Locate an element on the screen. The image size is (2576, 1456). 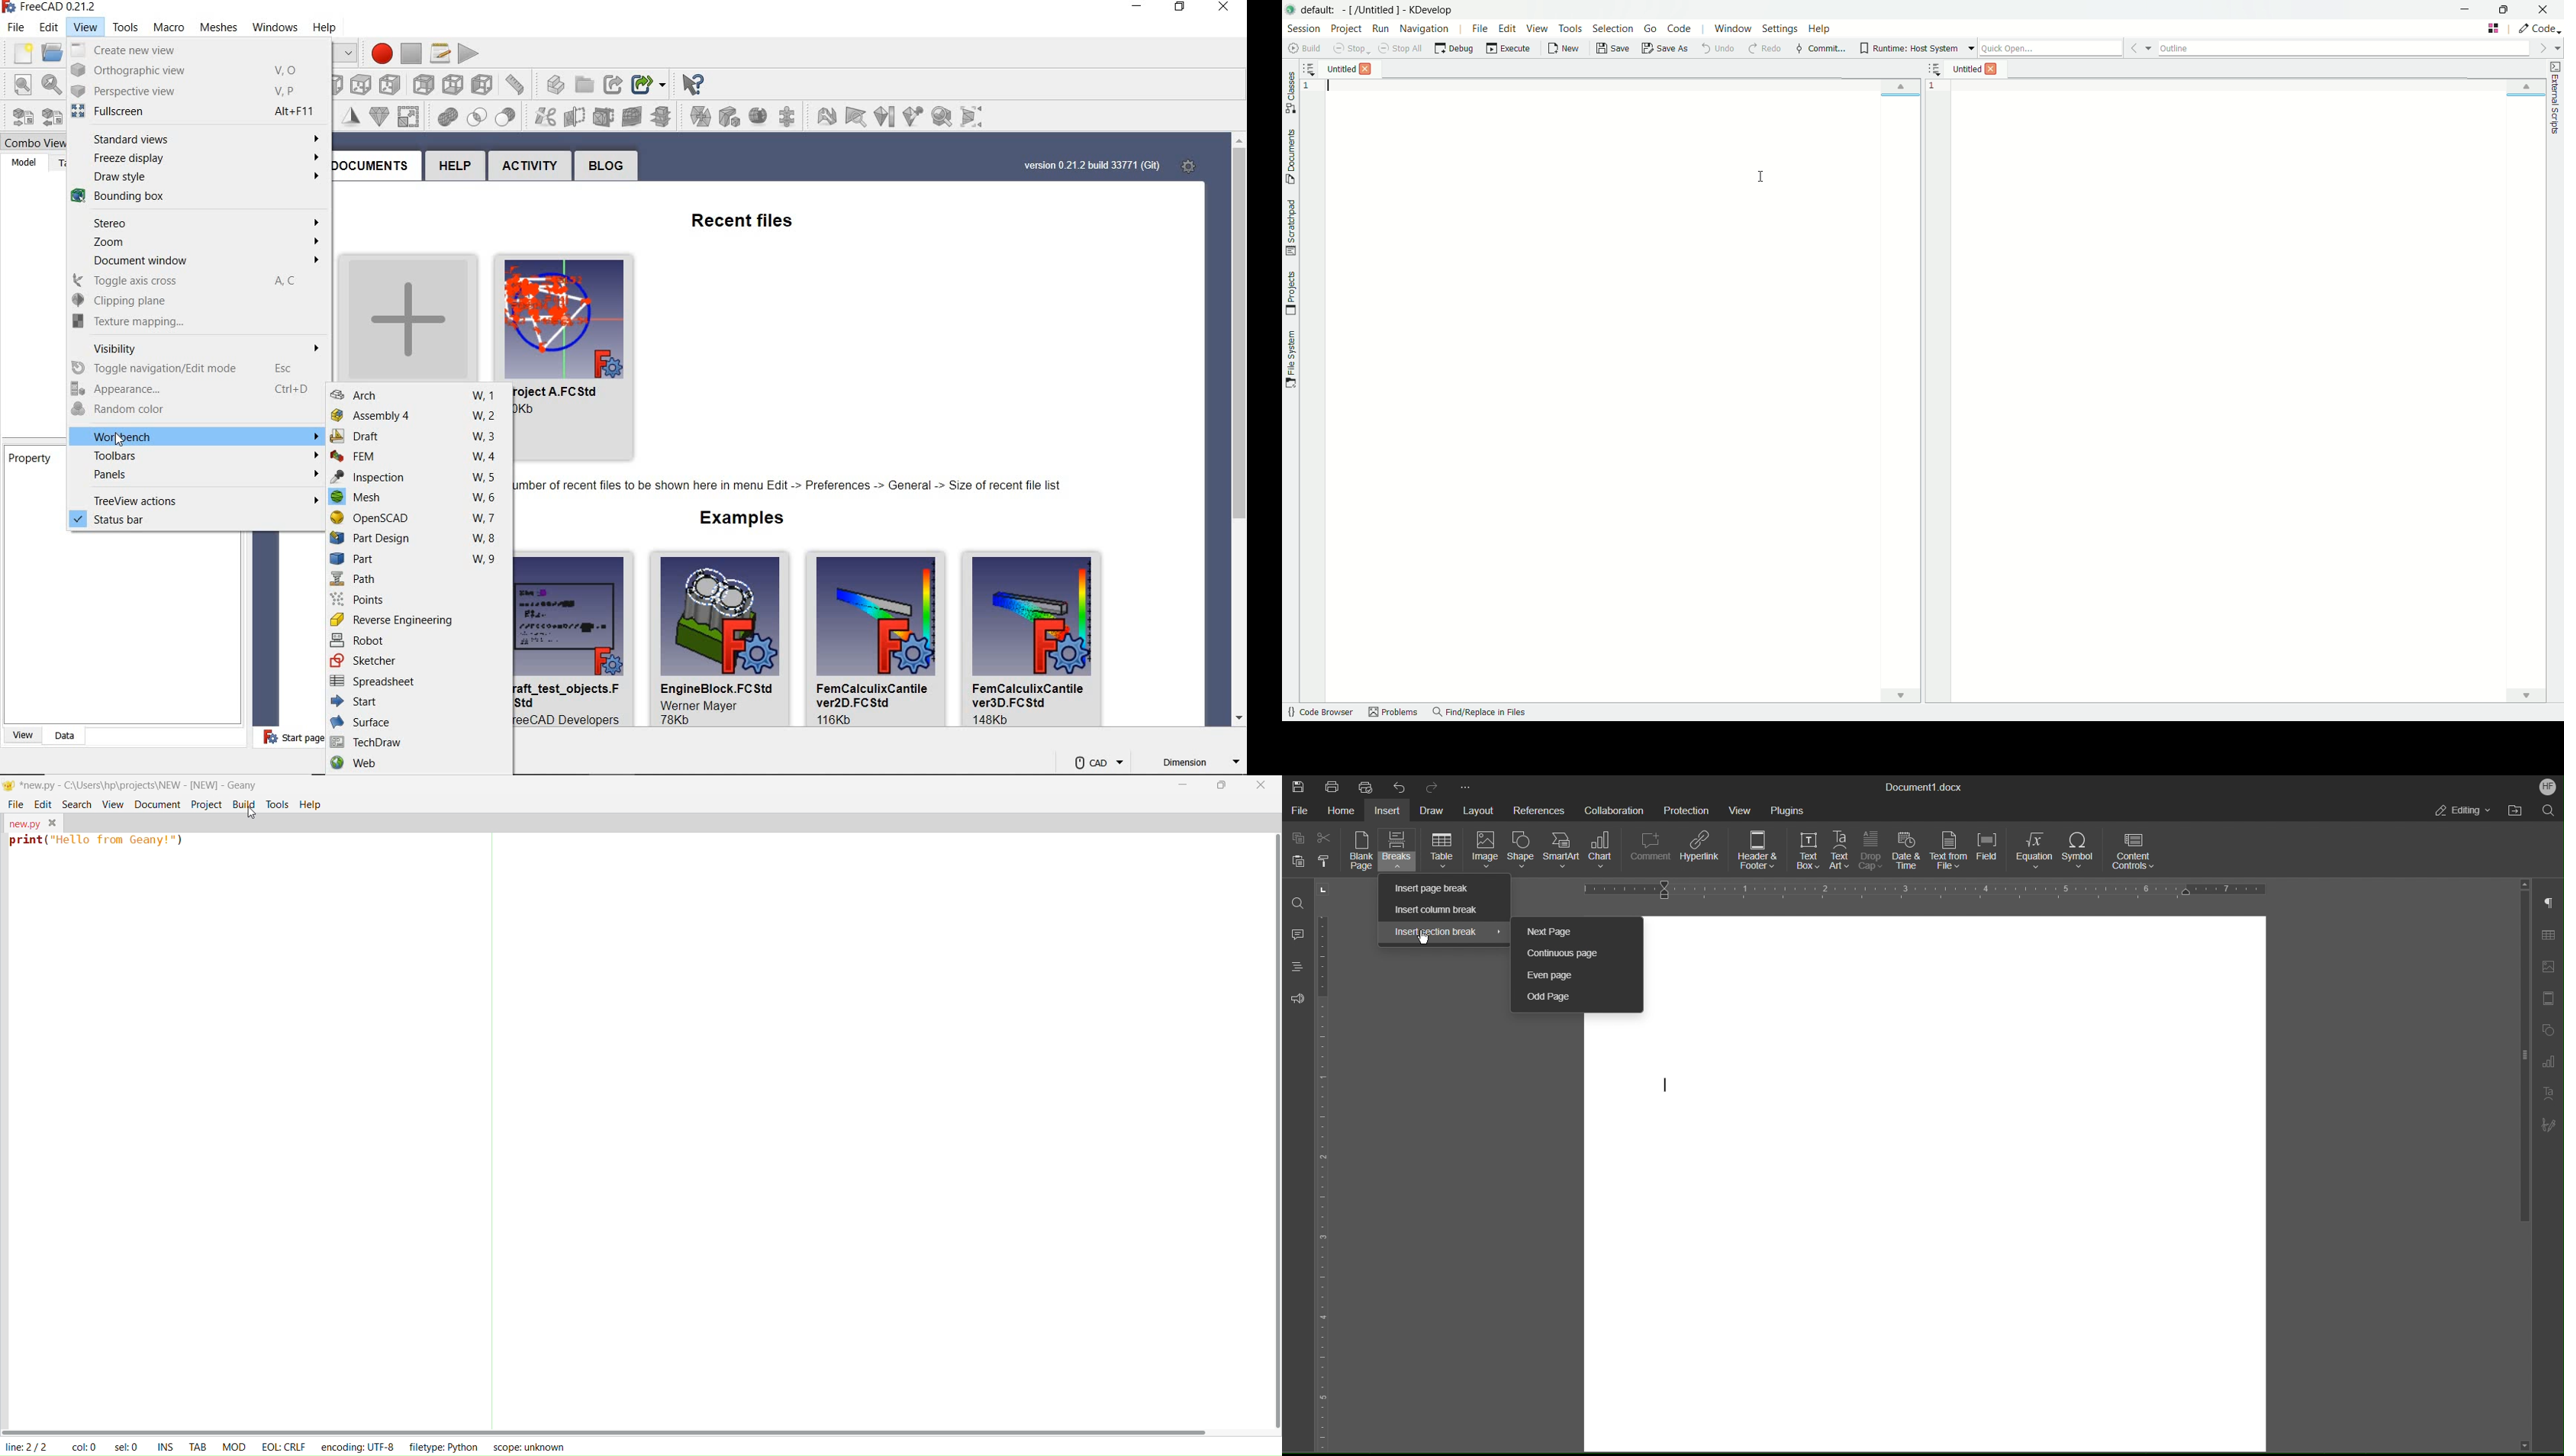
Image is located at coordinates (1485, 852).